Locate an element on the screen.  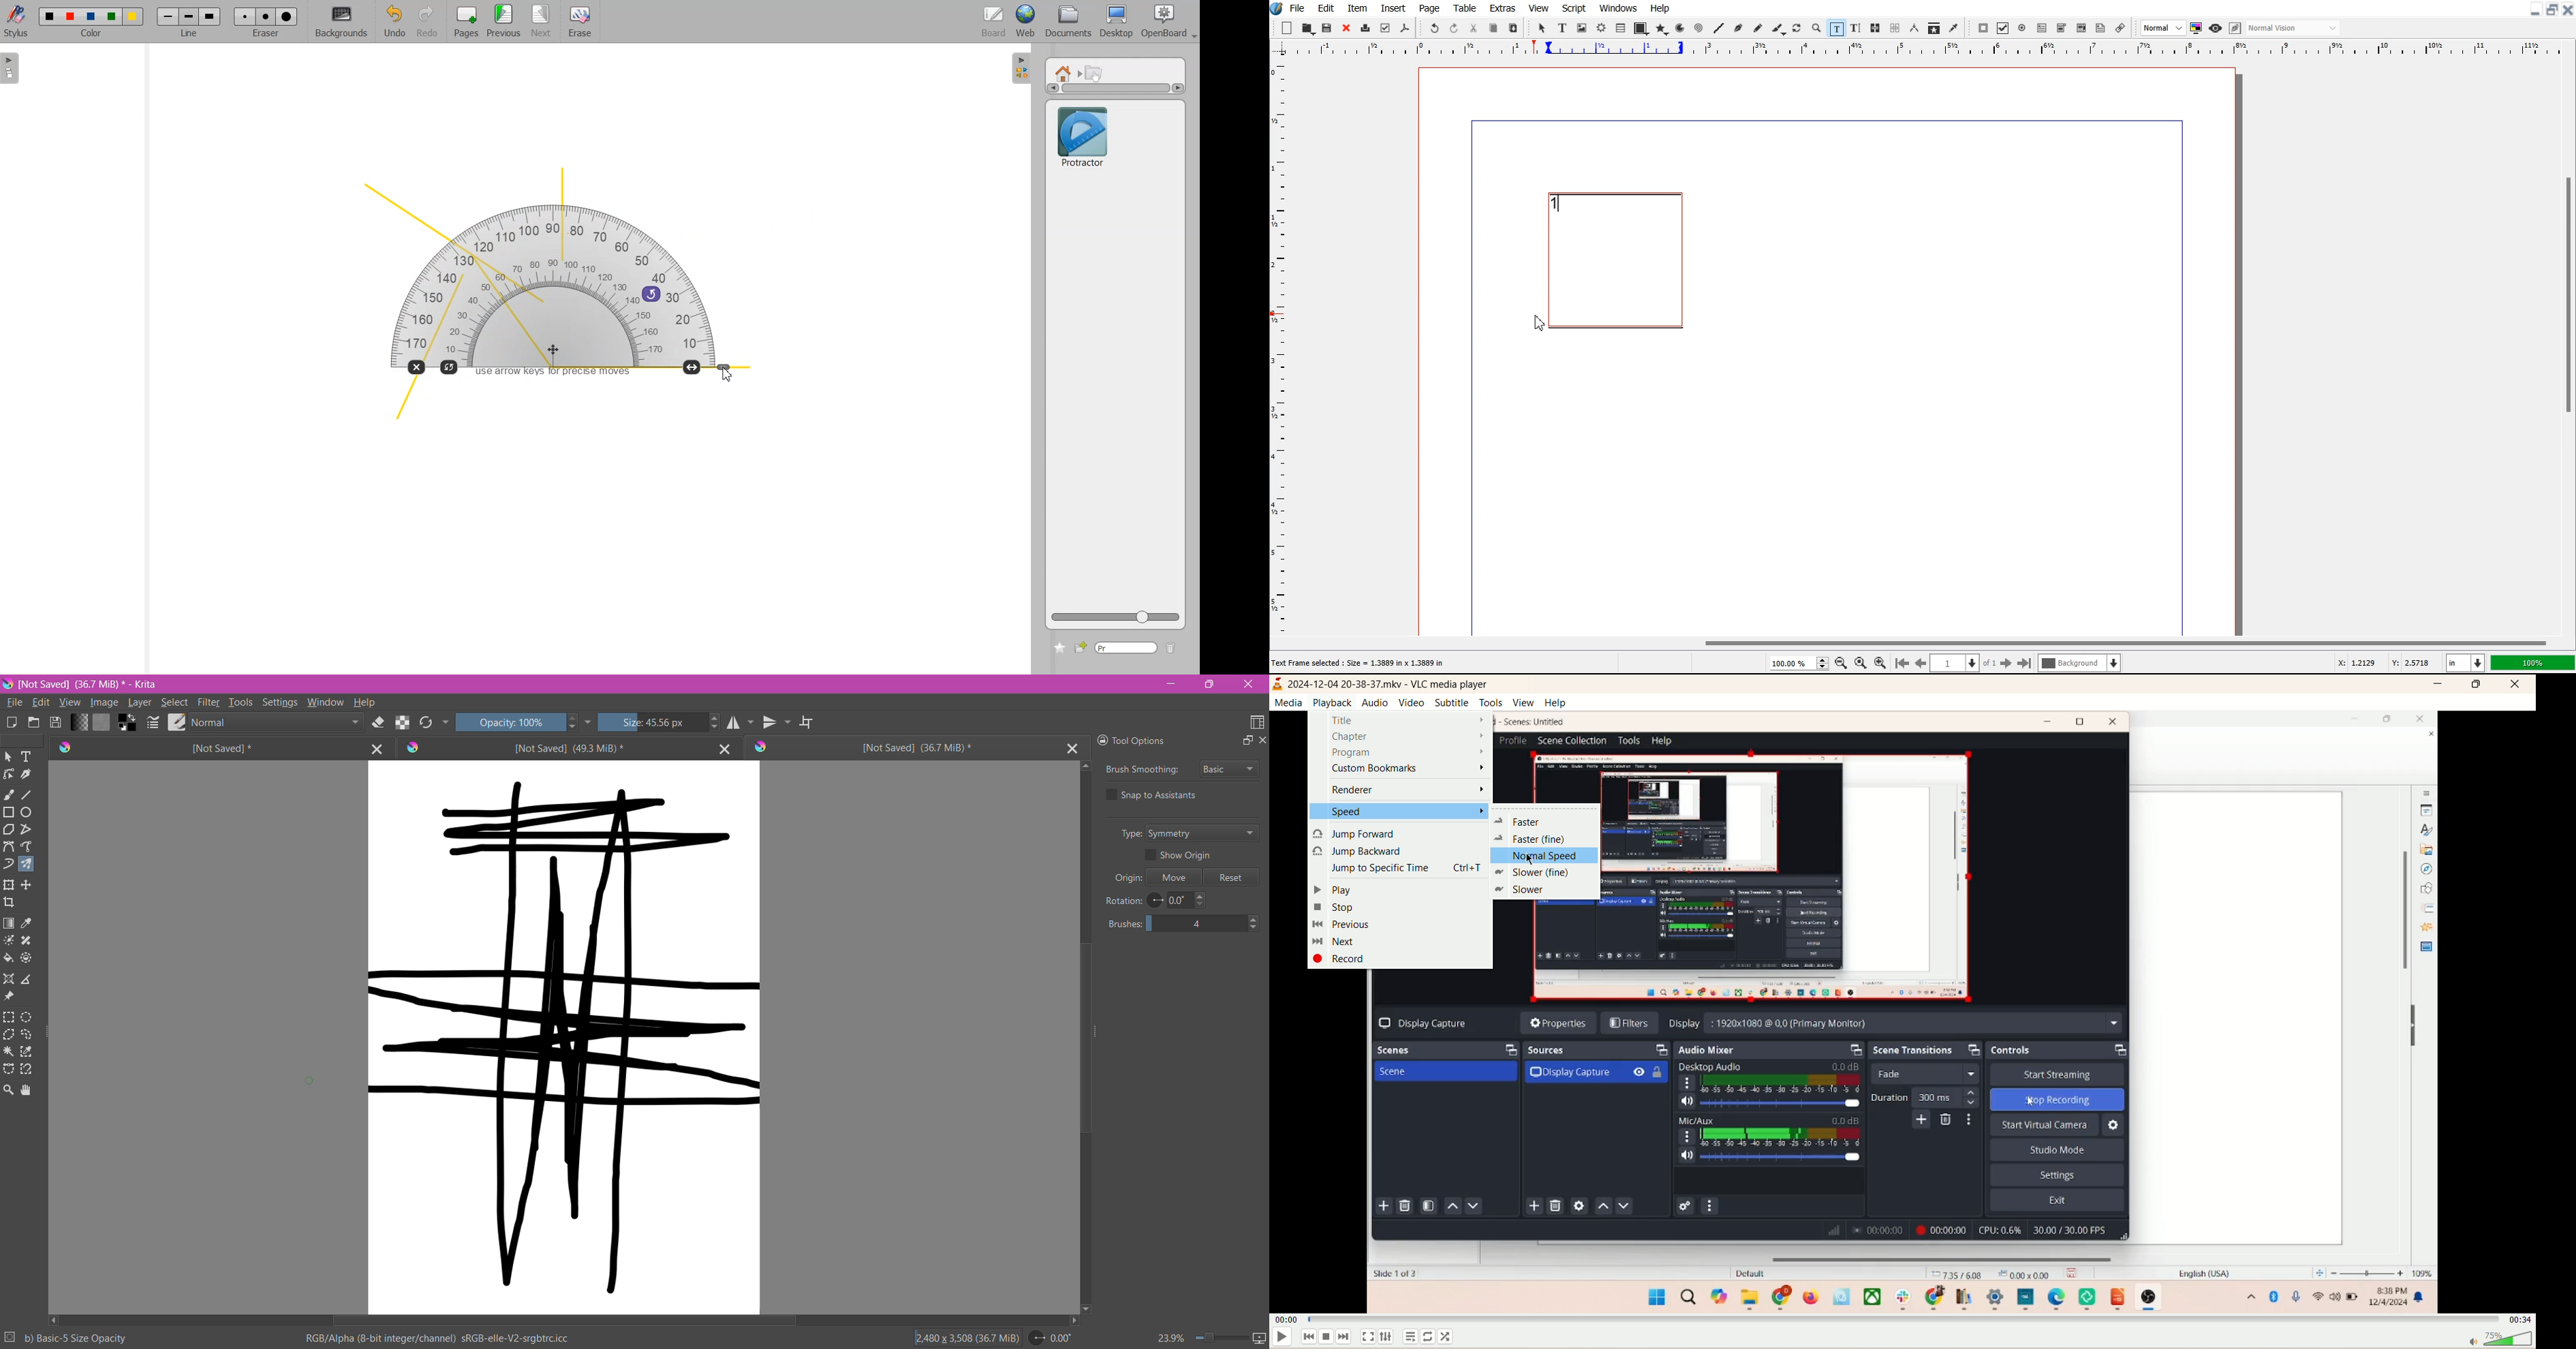
Move is located at coordinates (1176, 879).